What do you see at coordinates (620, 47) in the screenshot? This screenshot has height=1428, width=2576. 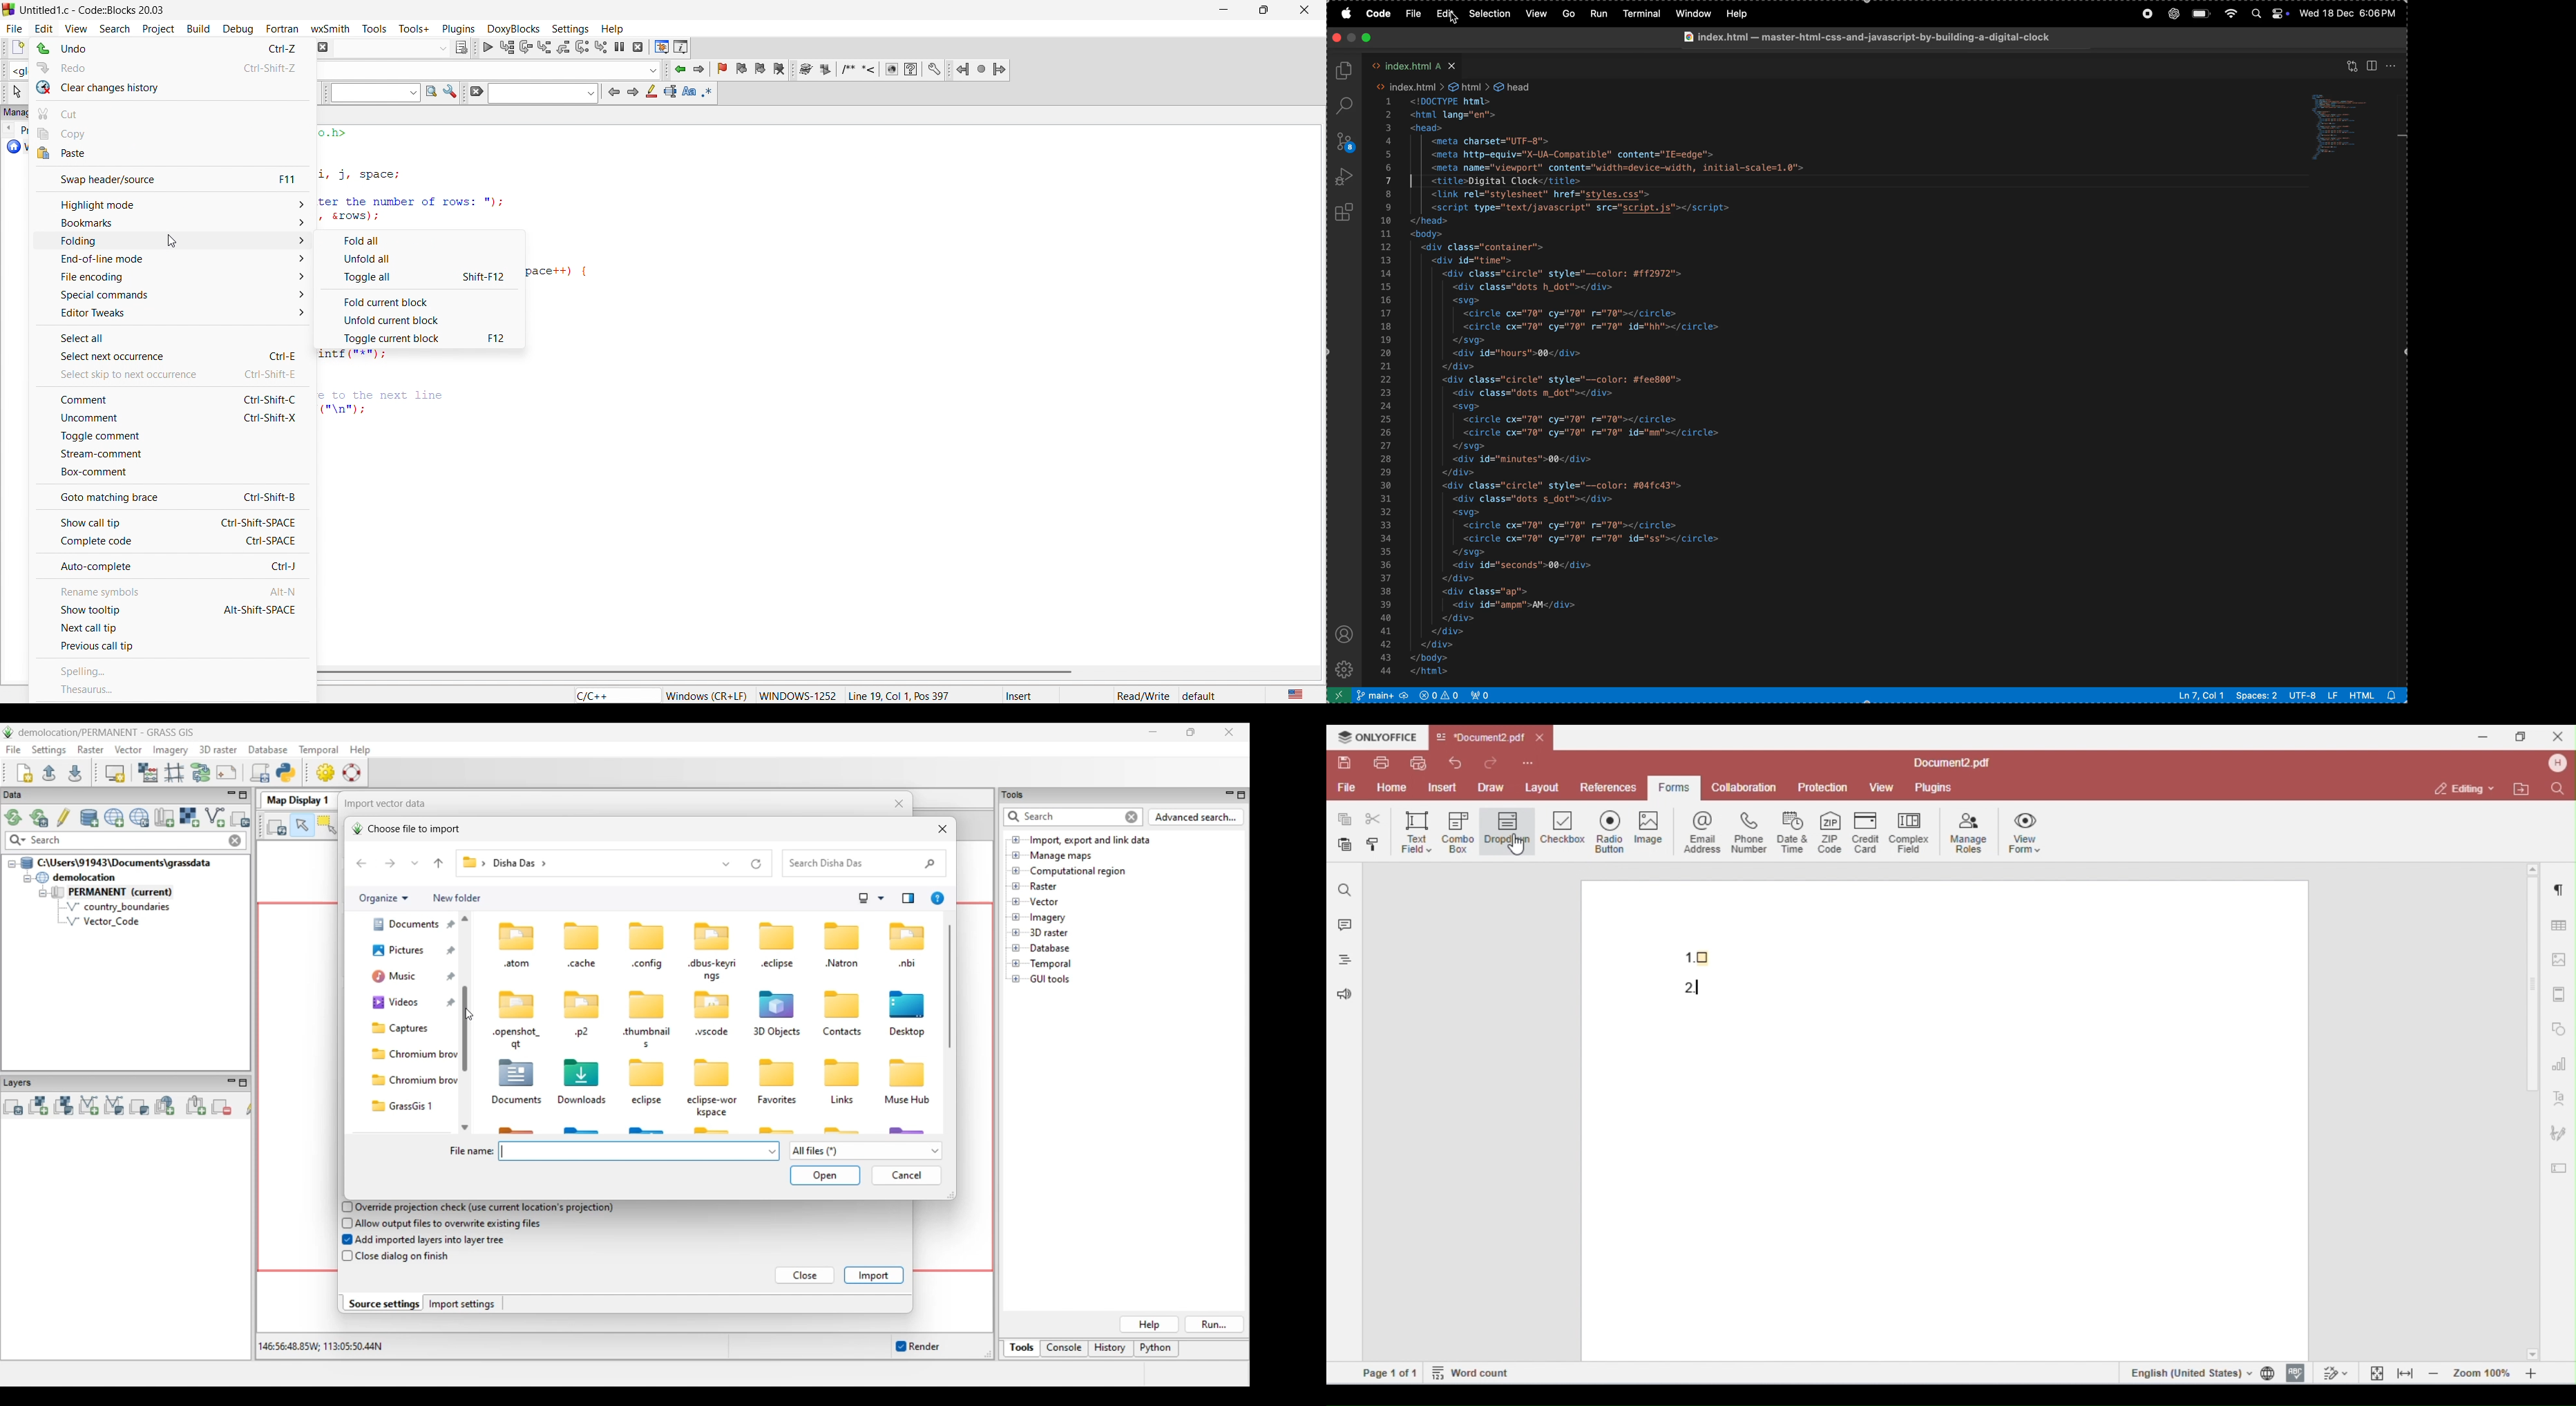 I see `break debugging` at bounding box center [620, 47].